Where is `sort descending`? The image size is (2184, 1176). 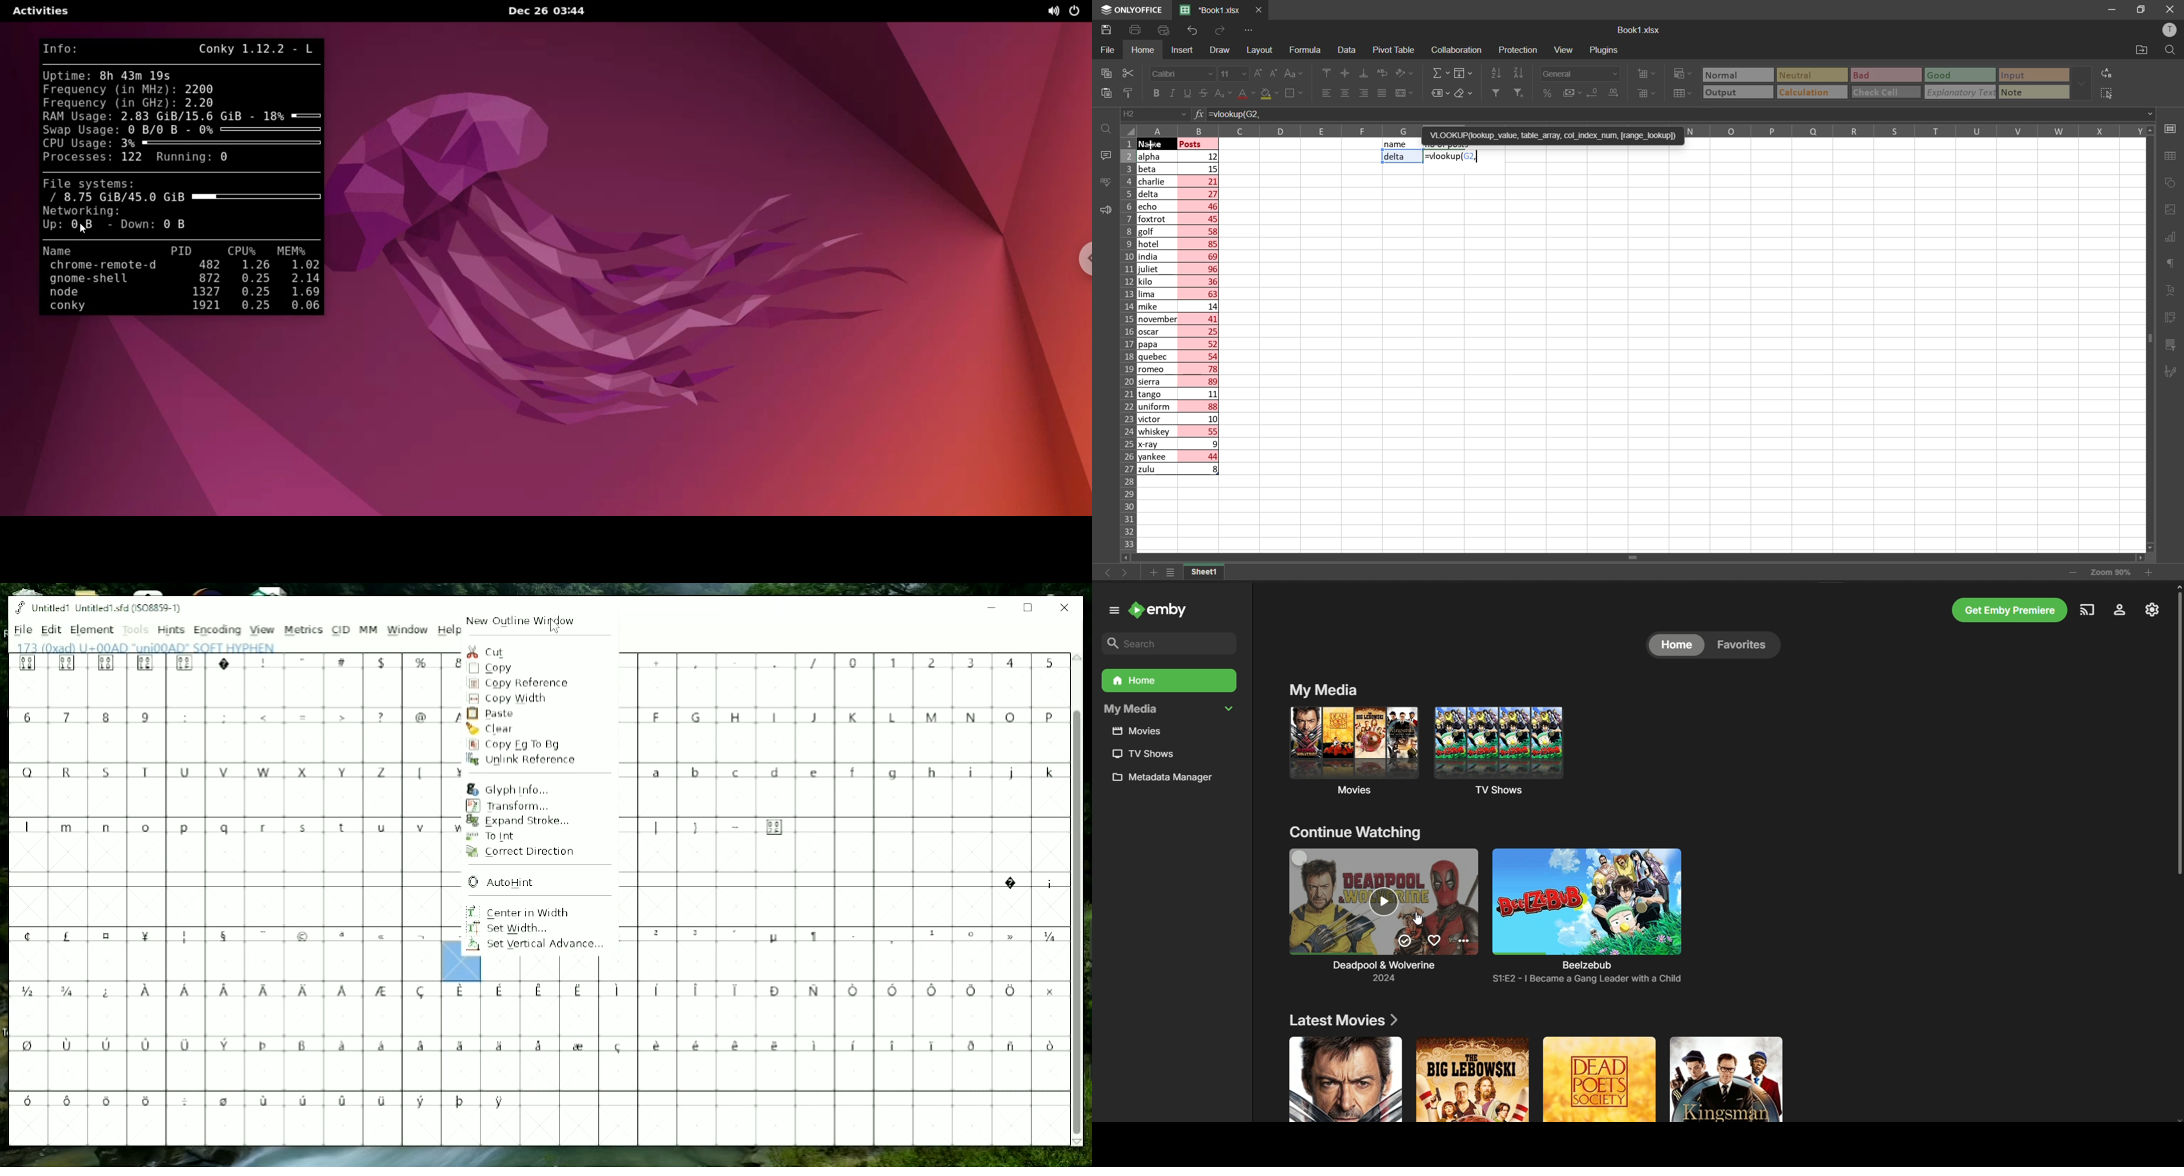 sort descending is located at coordinates (1521, 73).